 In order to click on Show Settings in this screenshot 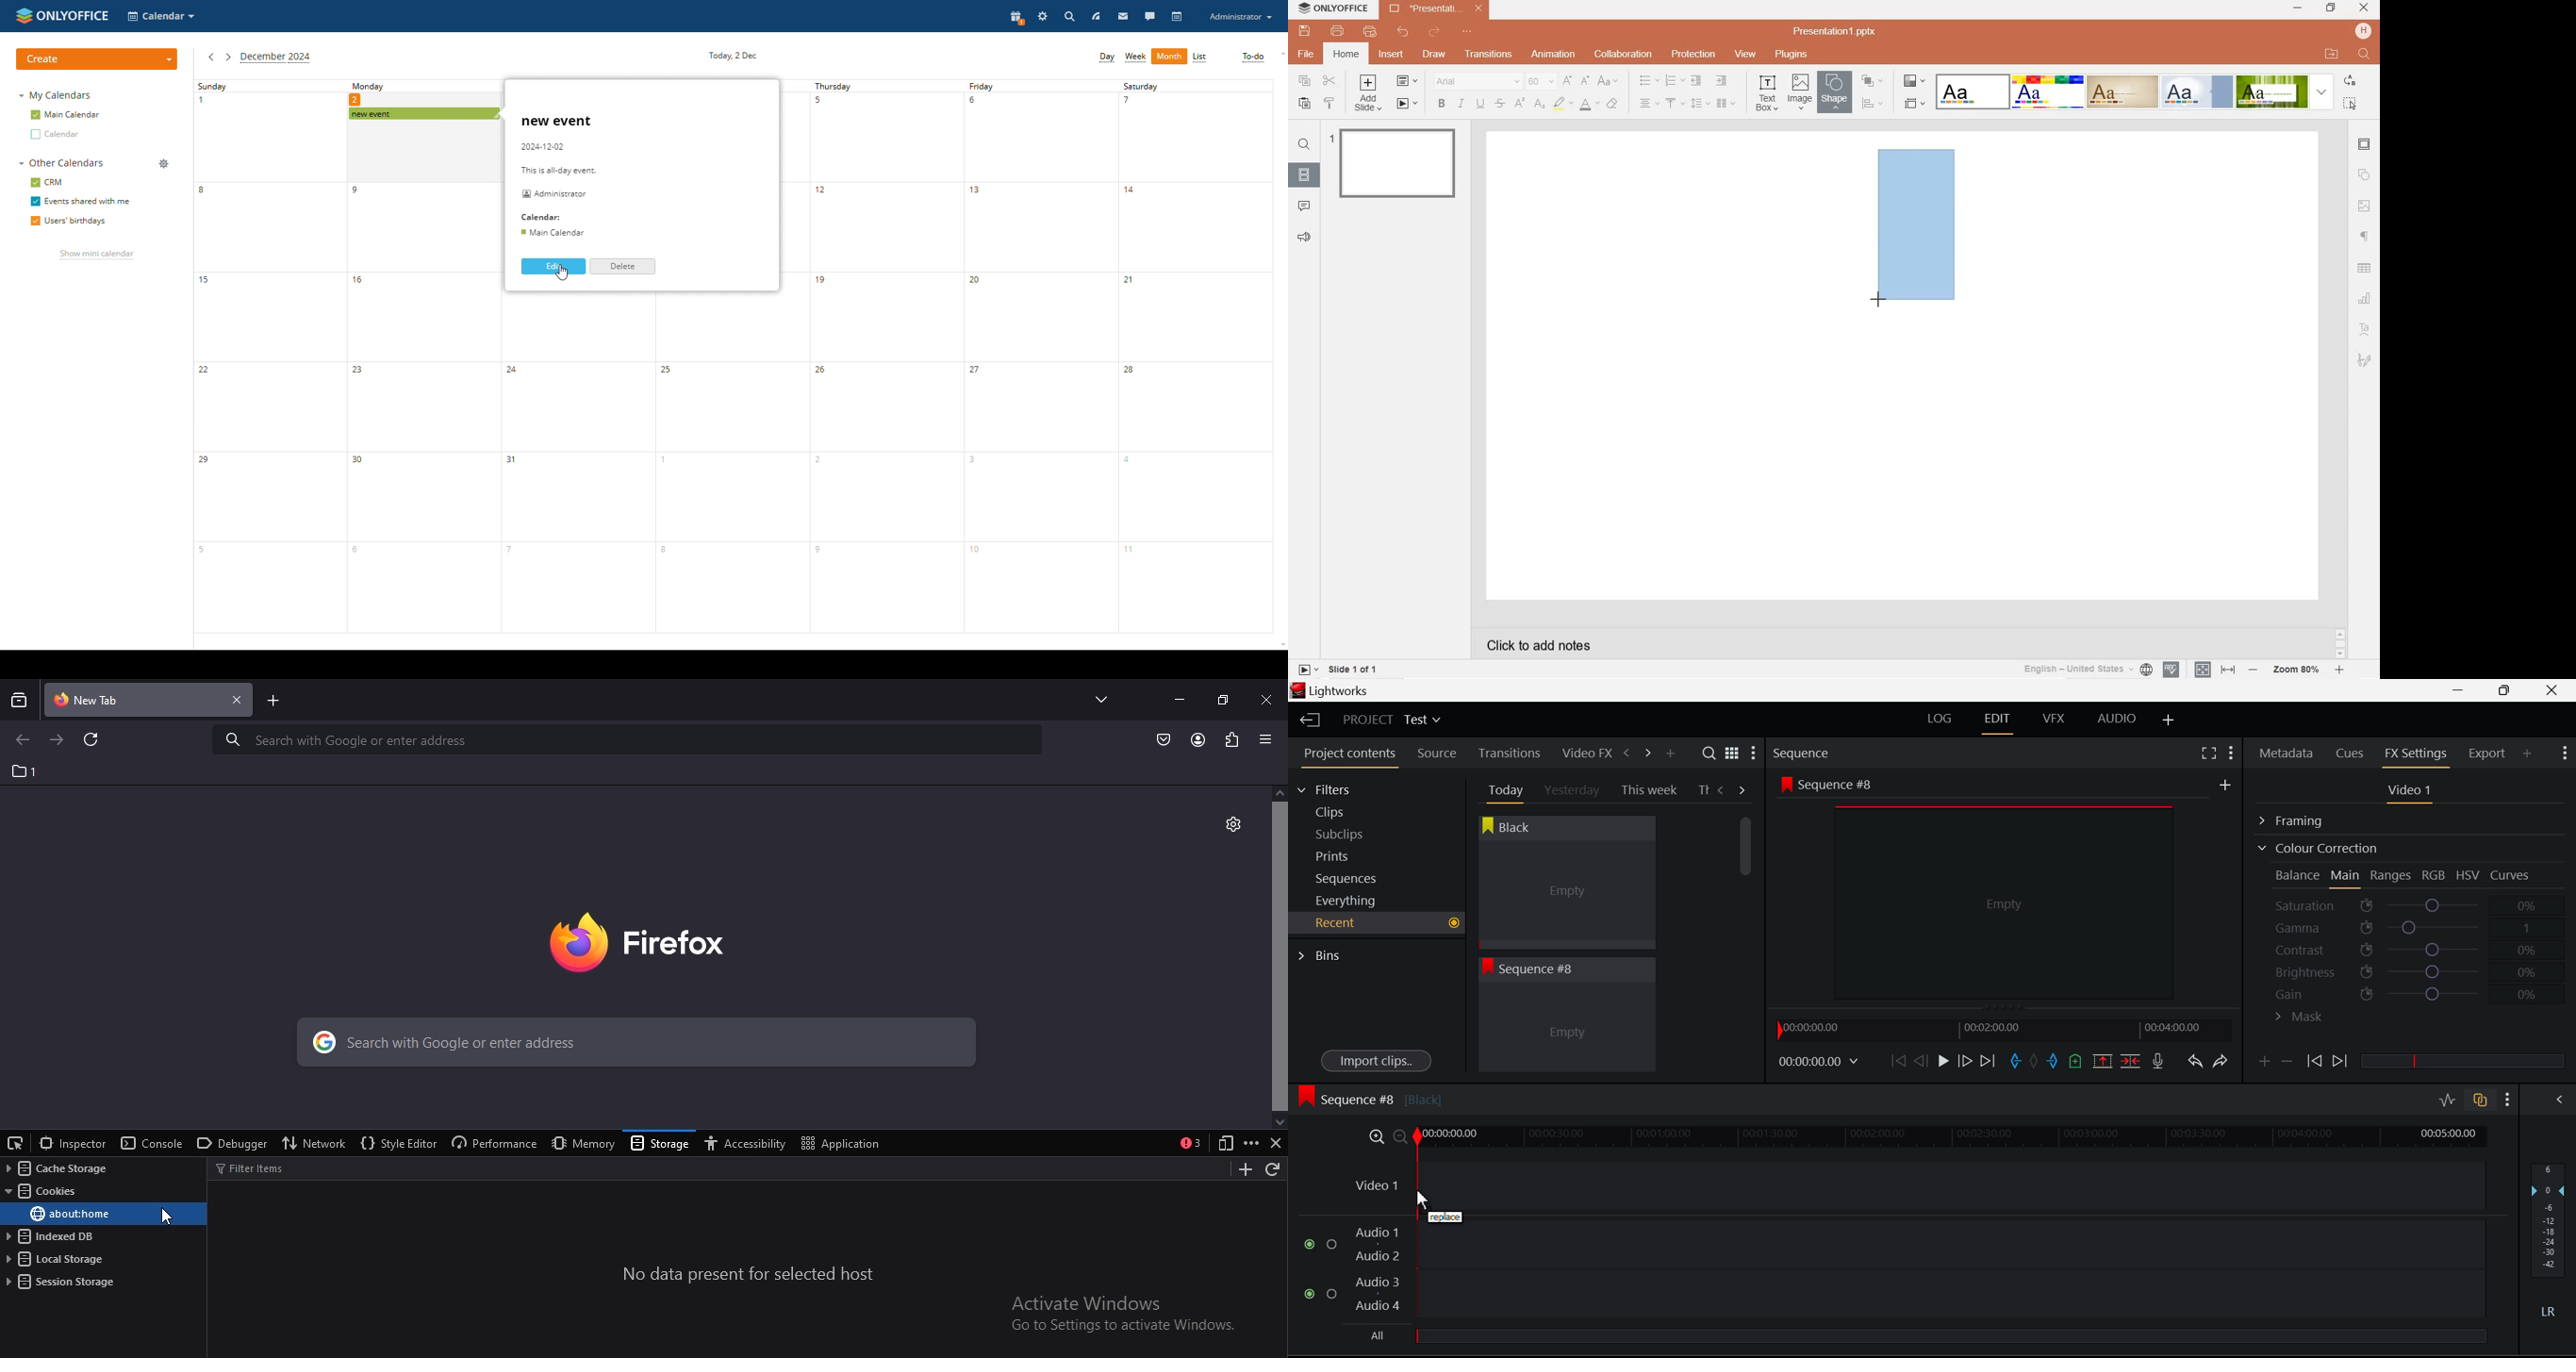, I will do `click(2563, 751)`.